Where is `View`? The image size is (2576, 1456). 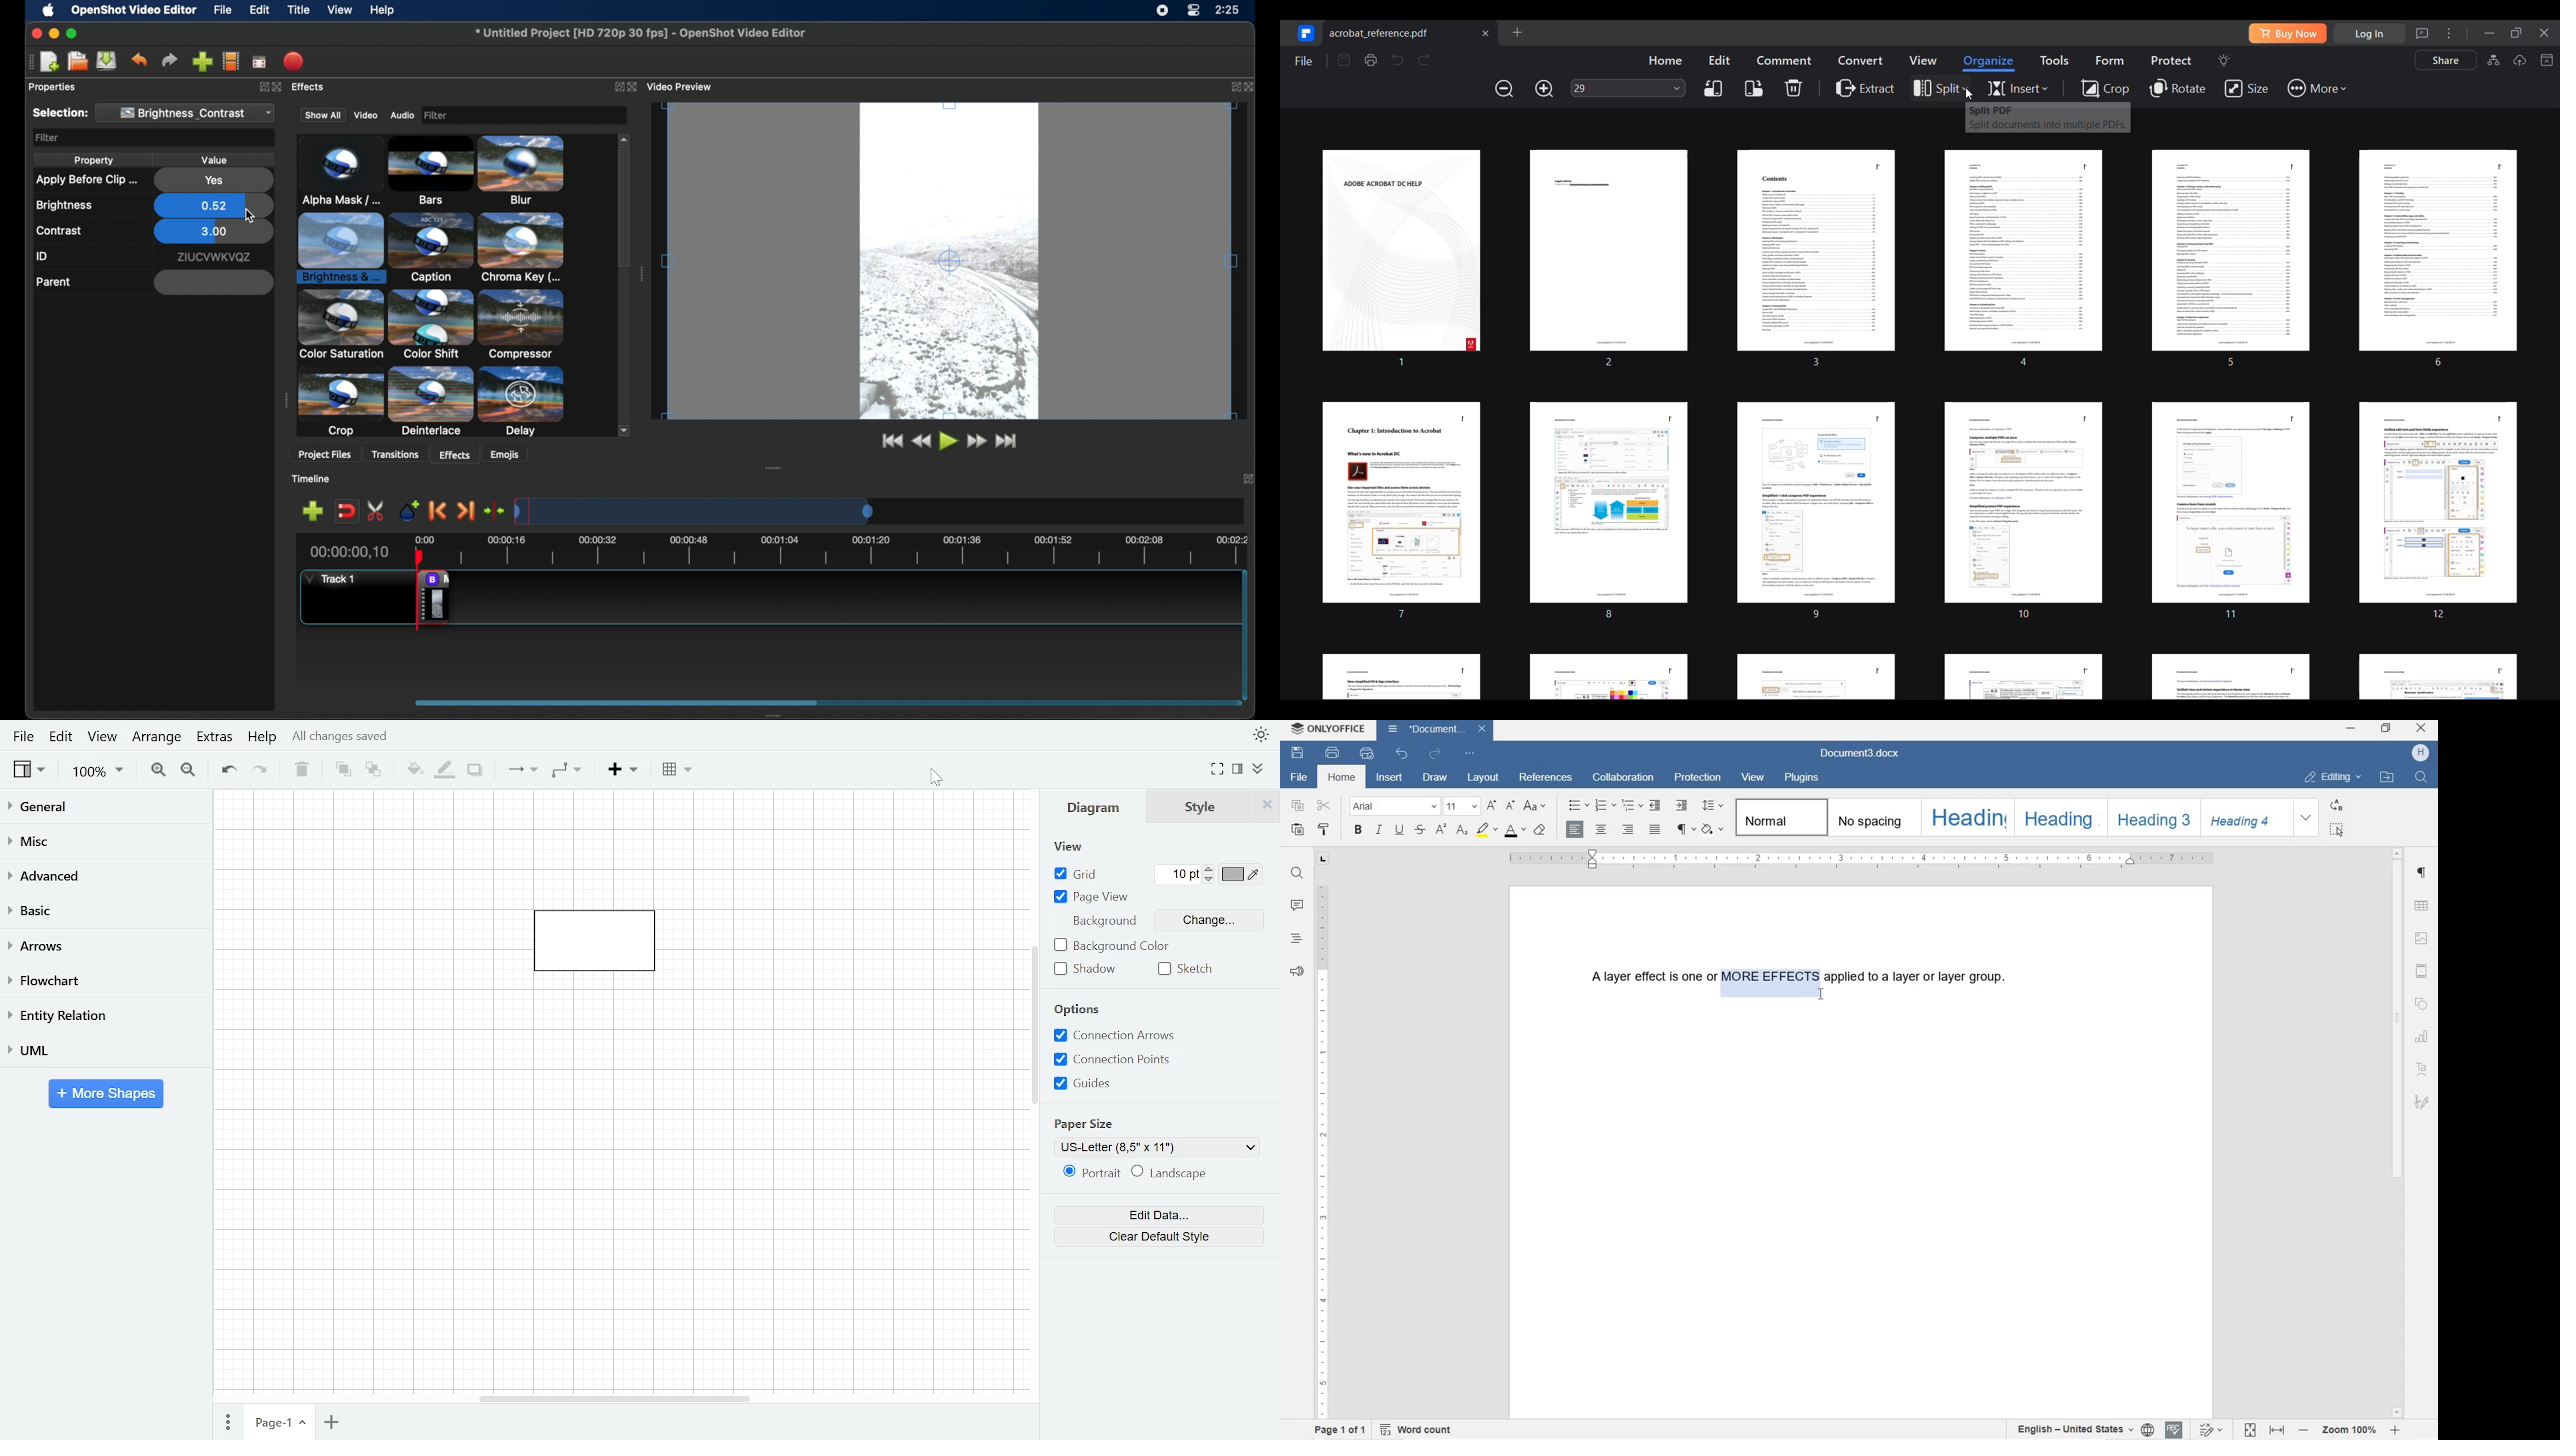 View is located at coordinates (1069, 847).